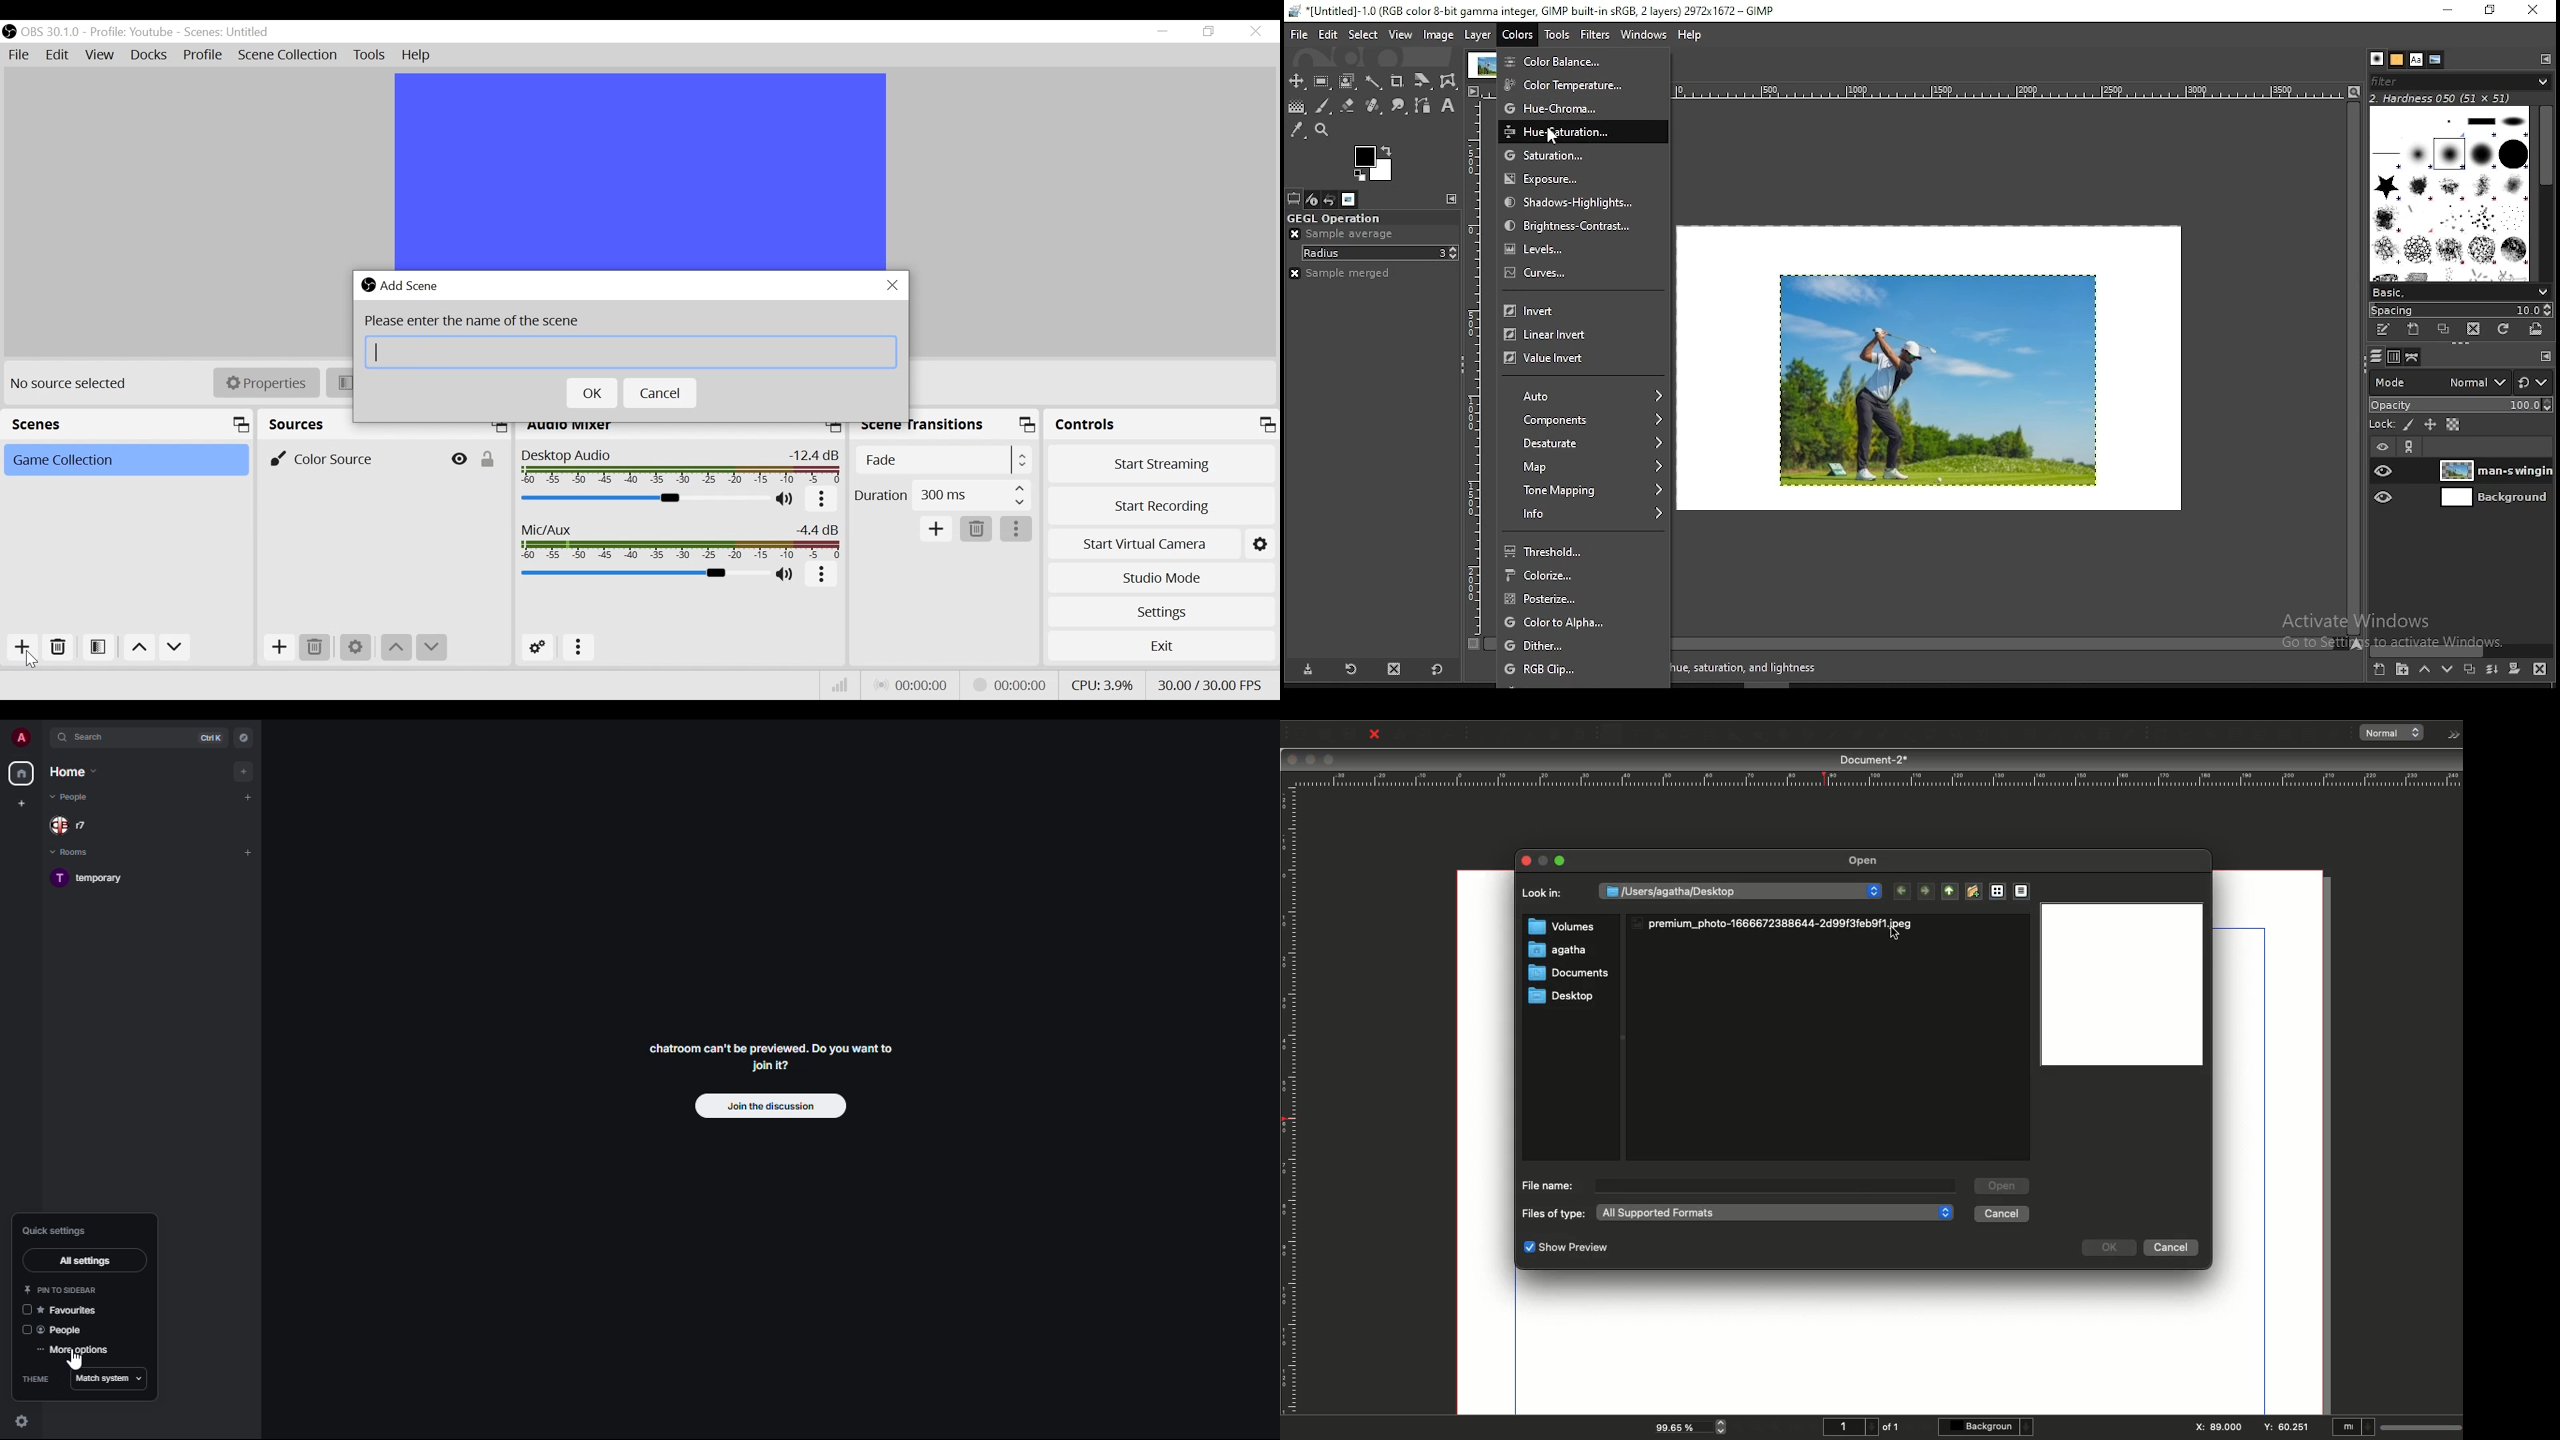 This screenshot has height=1456, width=2576. Describe the element at coordinates (2285, 735) in the screenshot. I see `PDF list box` at that location.